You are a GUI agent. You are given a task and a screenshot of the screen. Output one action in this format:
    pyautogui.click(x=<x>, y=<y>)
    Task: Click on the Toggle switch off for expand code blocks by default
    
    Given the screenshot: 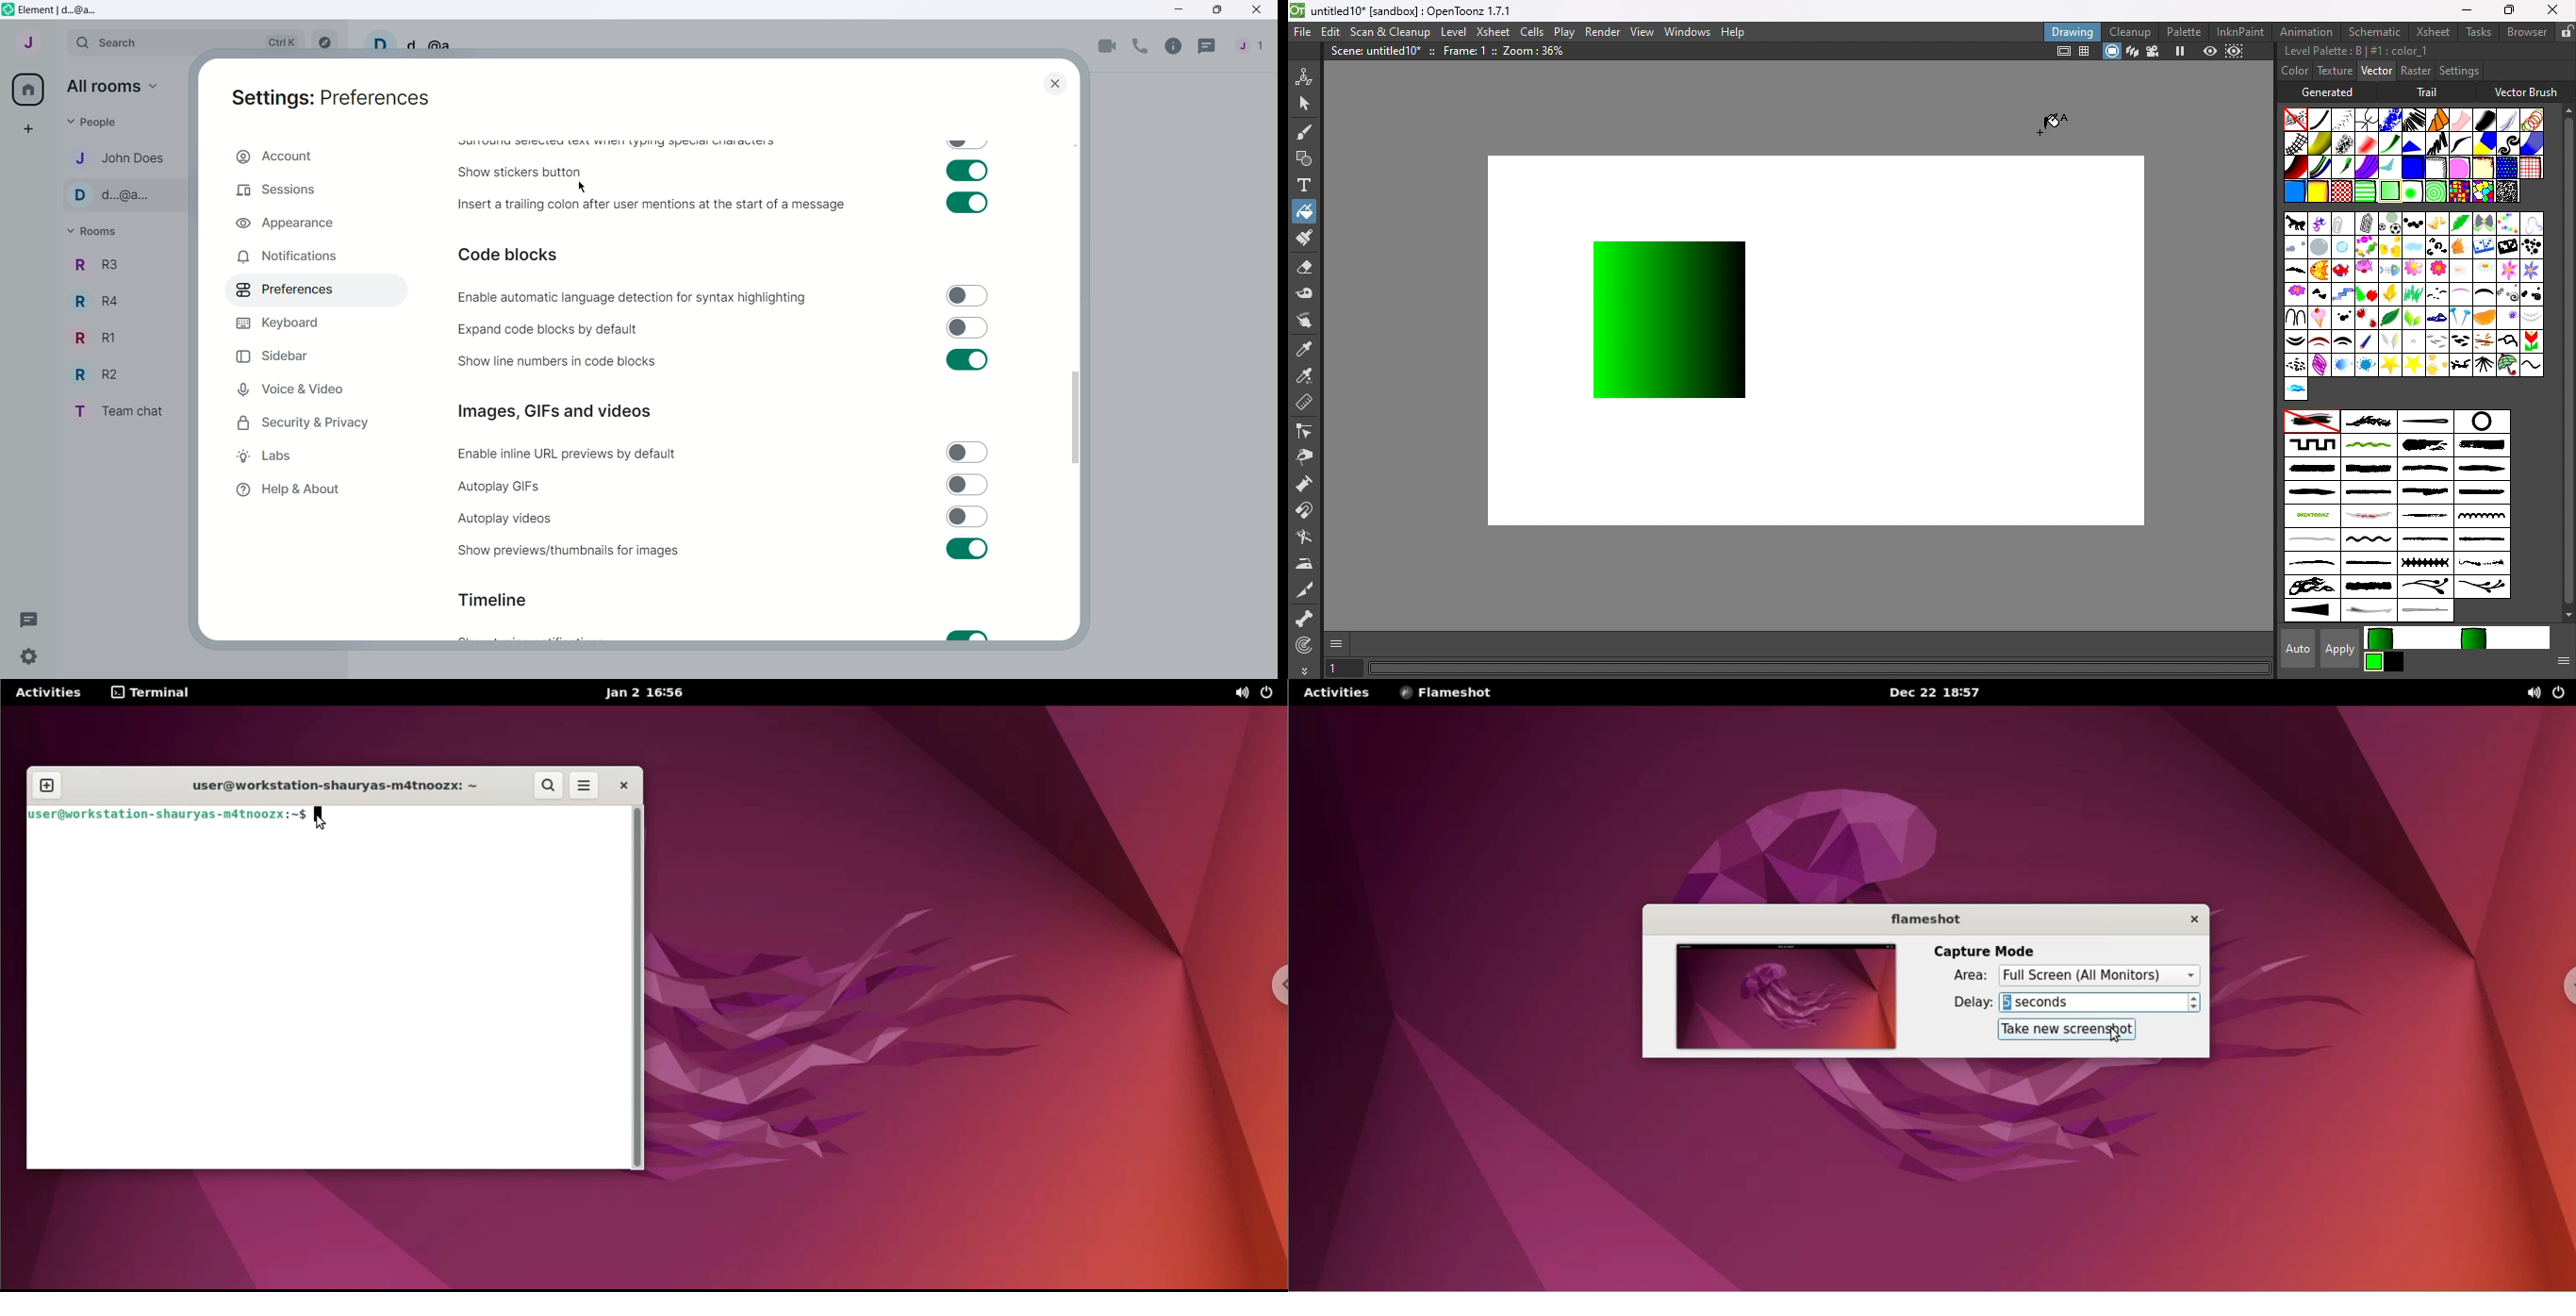 What is the action you would take?
    pyautogui.click(x=968, y=328)
    